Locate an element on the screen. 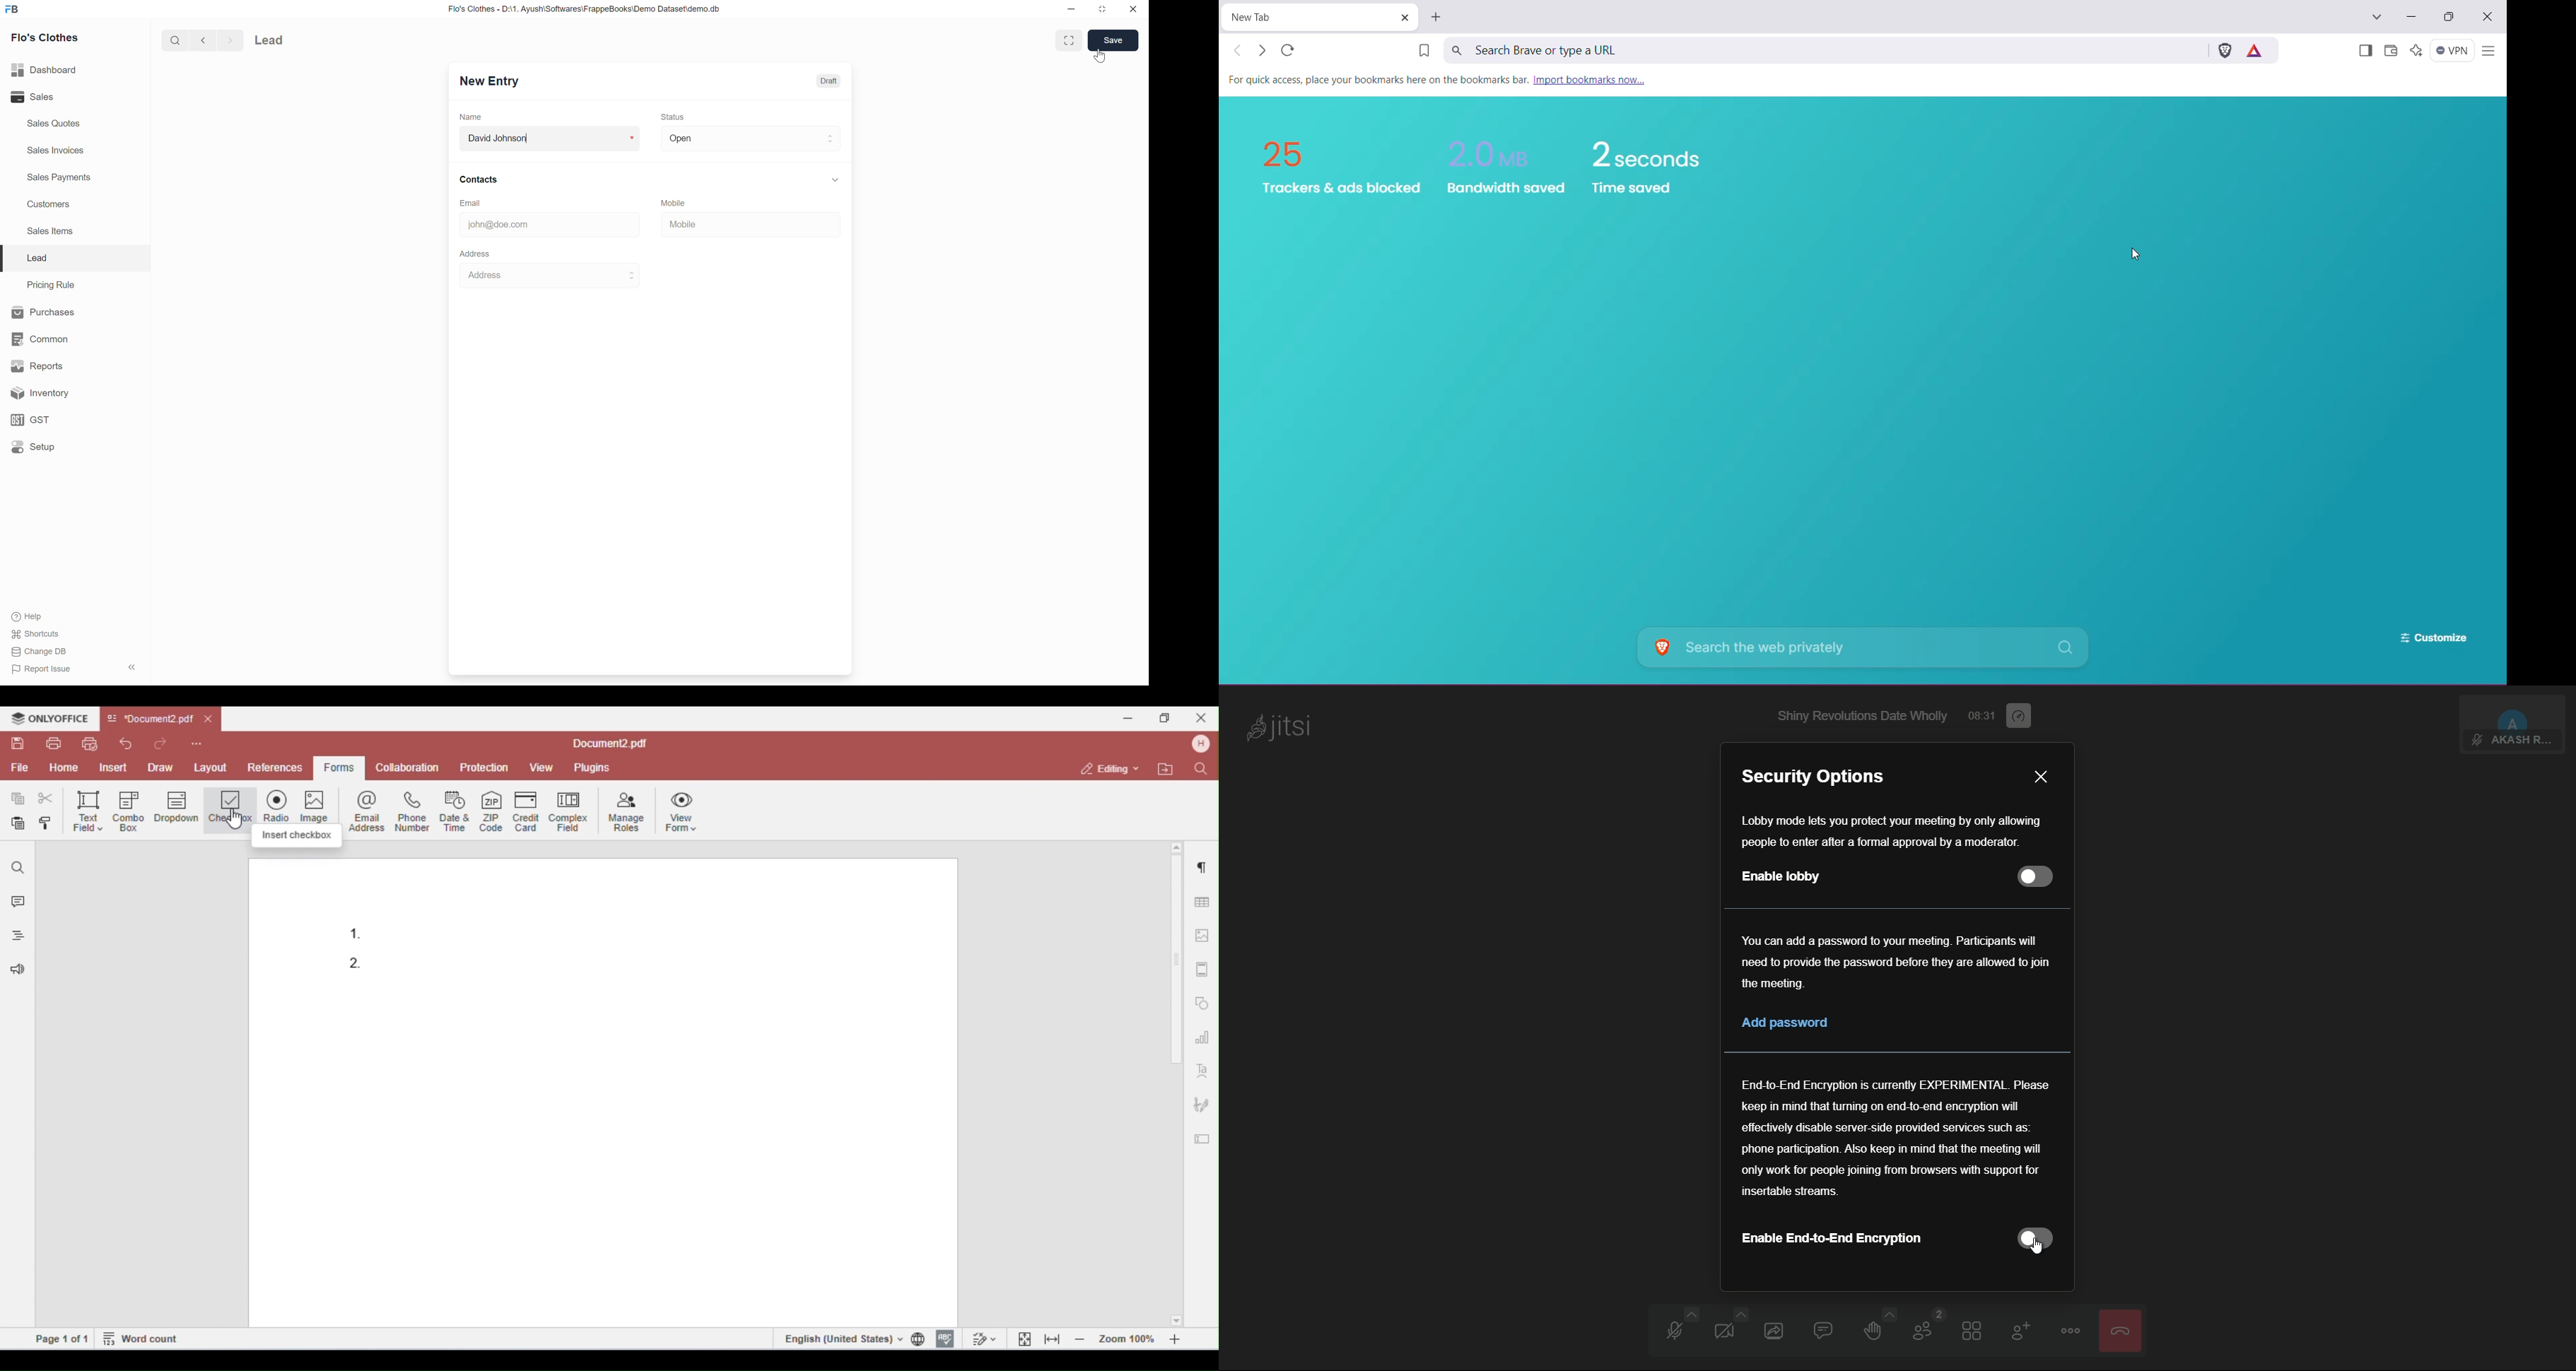 The image size is (2576, 1372). Open is located at coordinates (749, 138).